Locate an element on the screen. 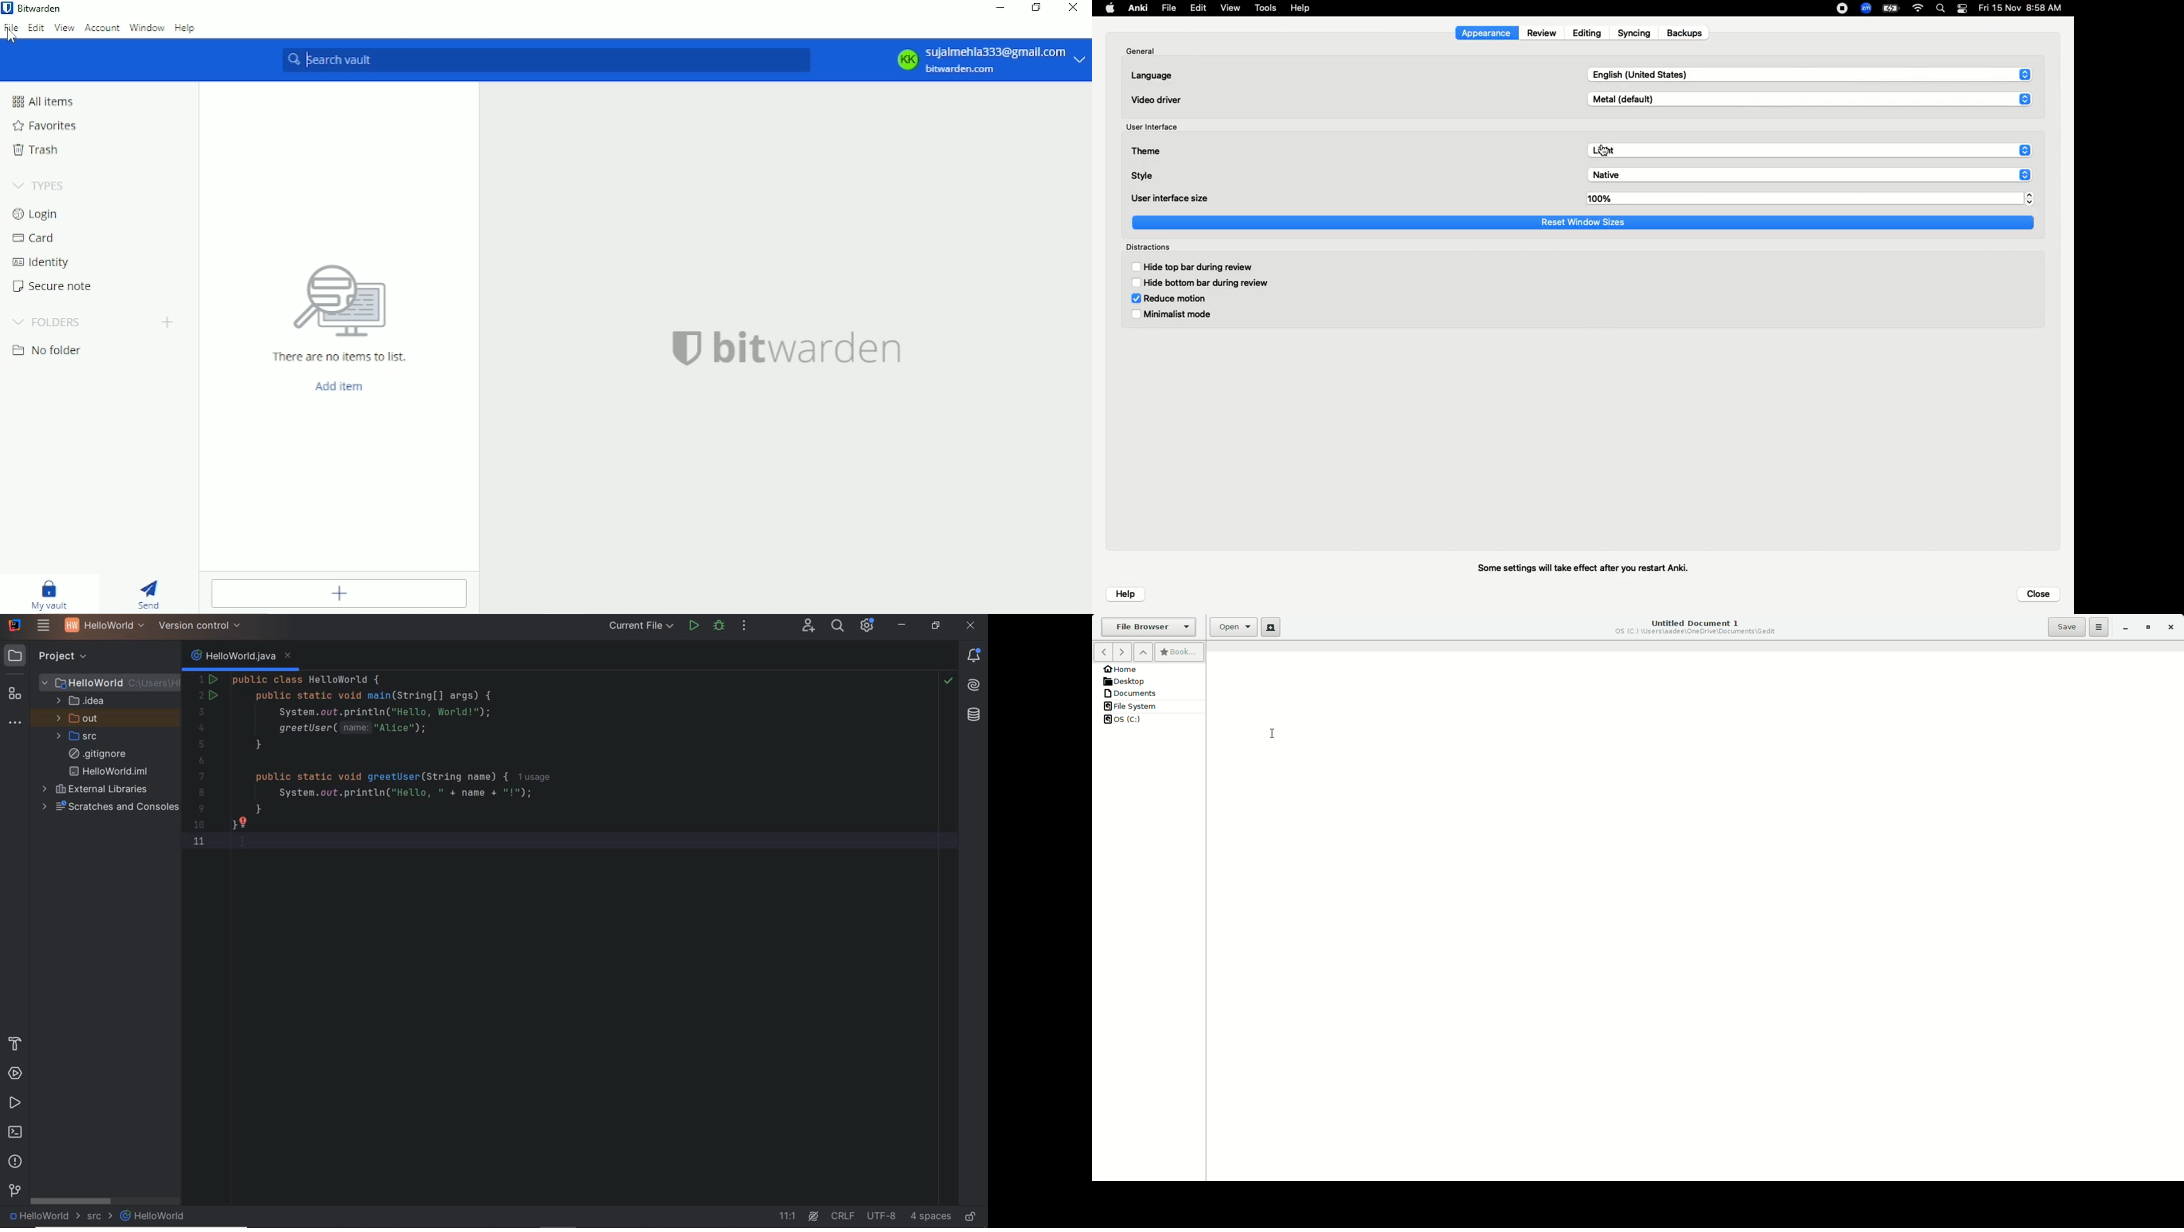  English US is located at coordinates (1808, 74).